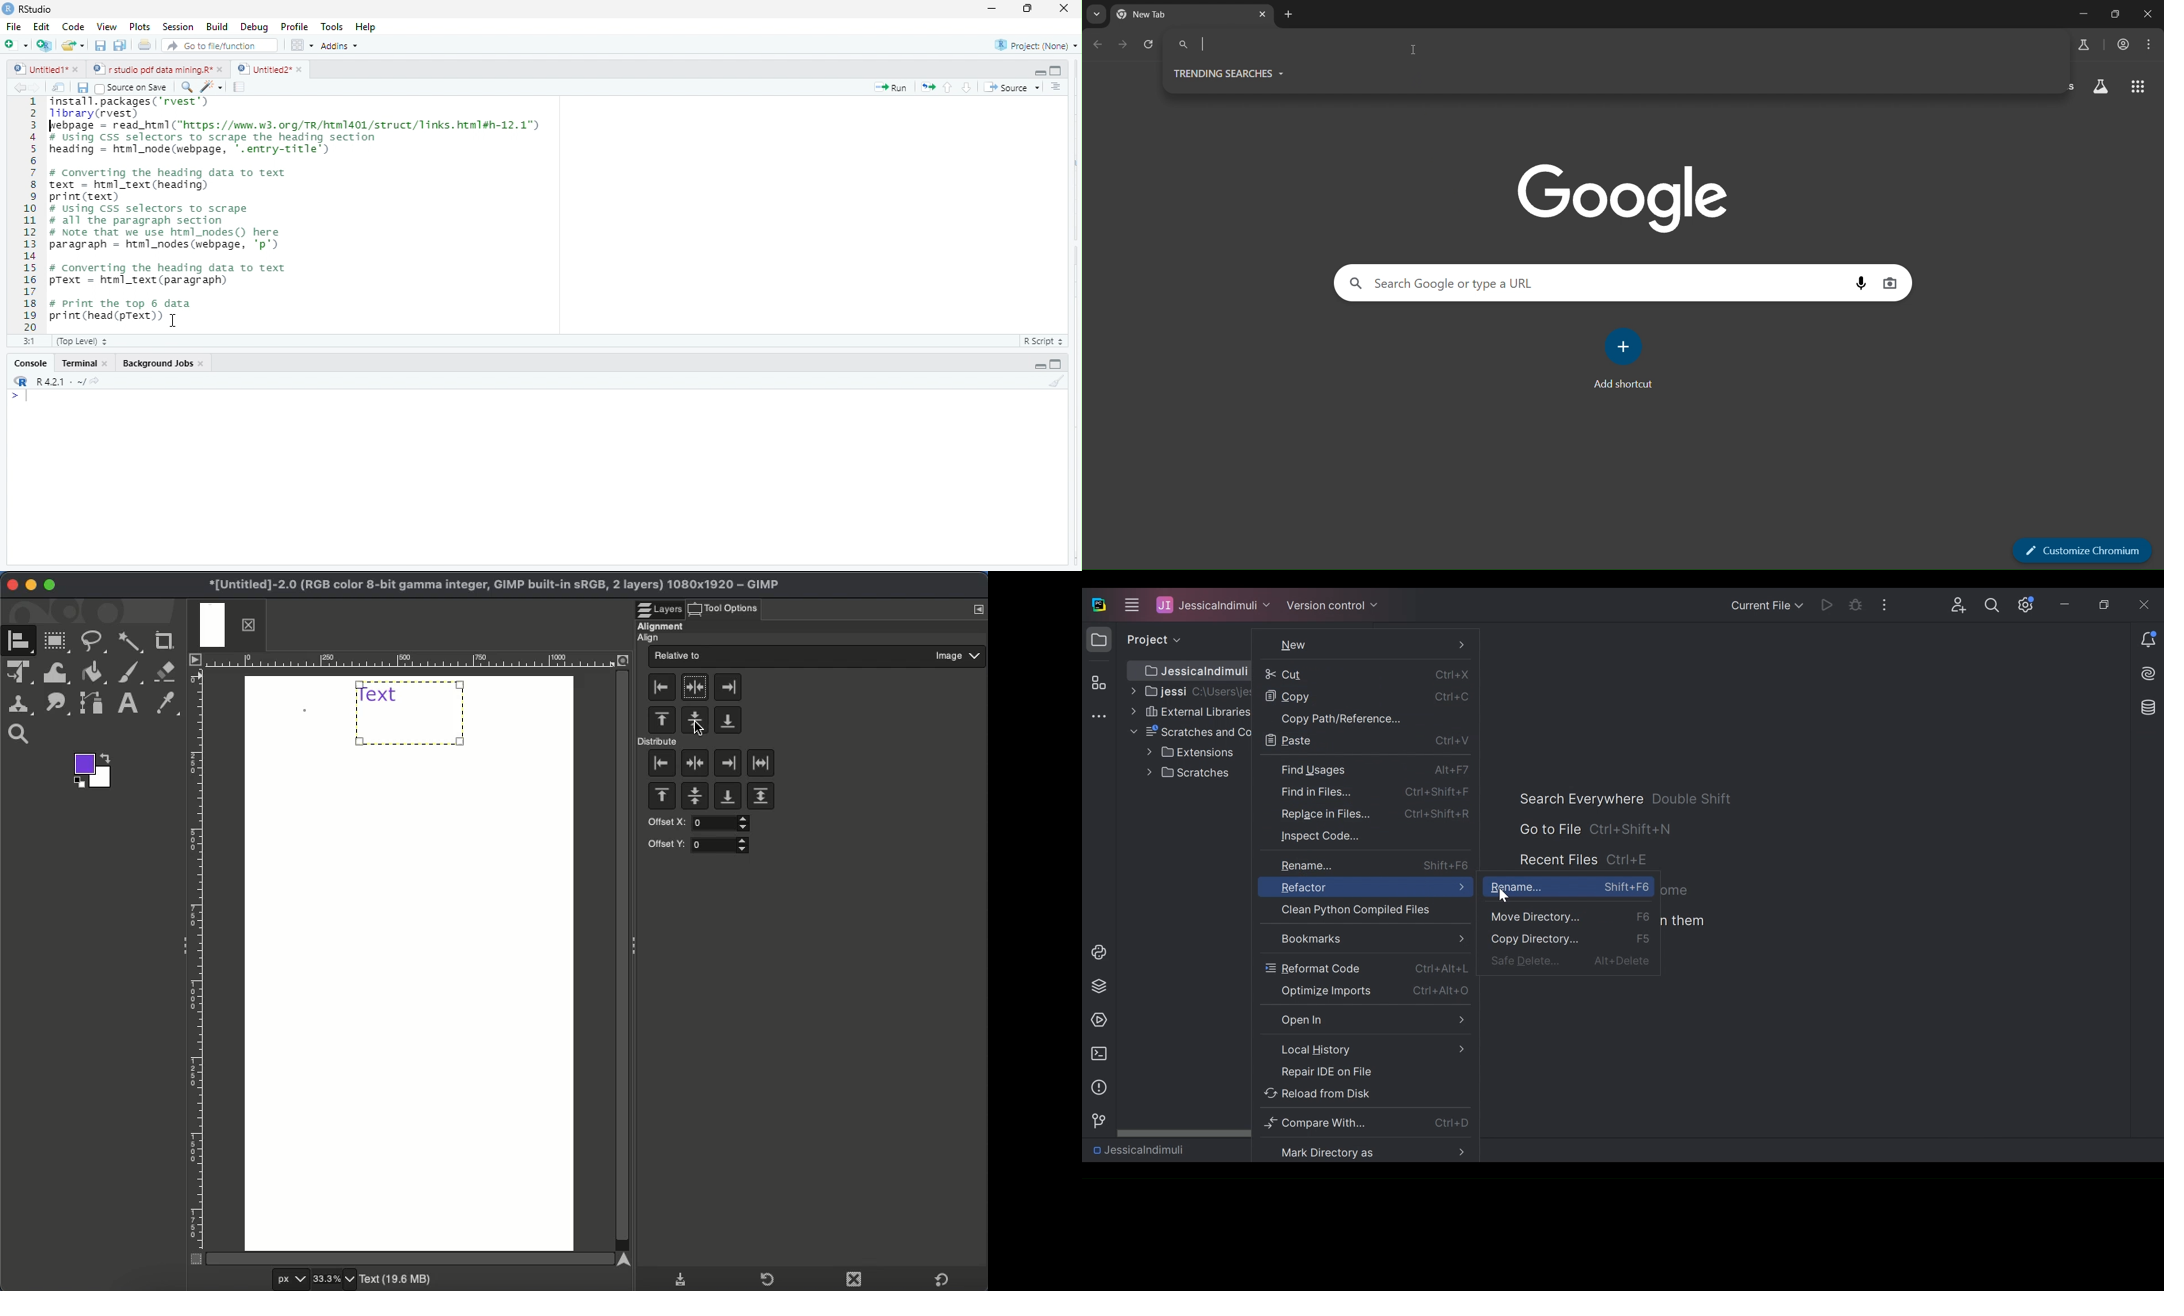 This screenshot has height=1316, width=2184. I want to click on Distribute, so click(660, 743).